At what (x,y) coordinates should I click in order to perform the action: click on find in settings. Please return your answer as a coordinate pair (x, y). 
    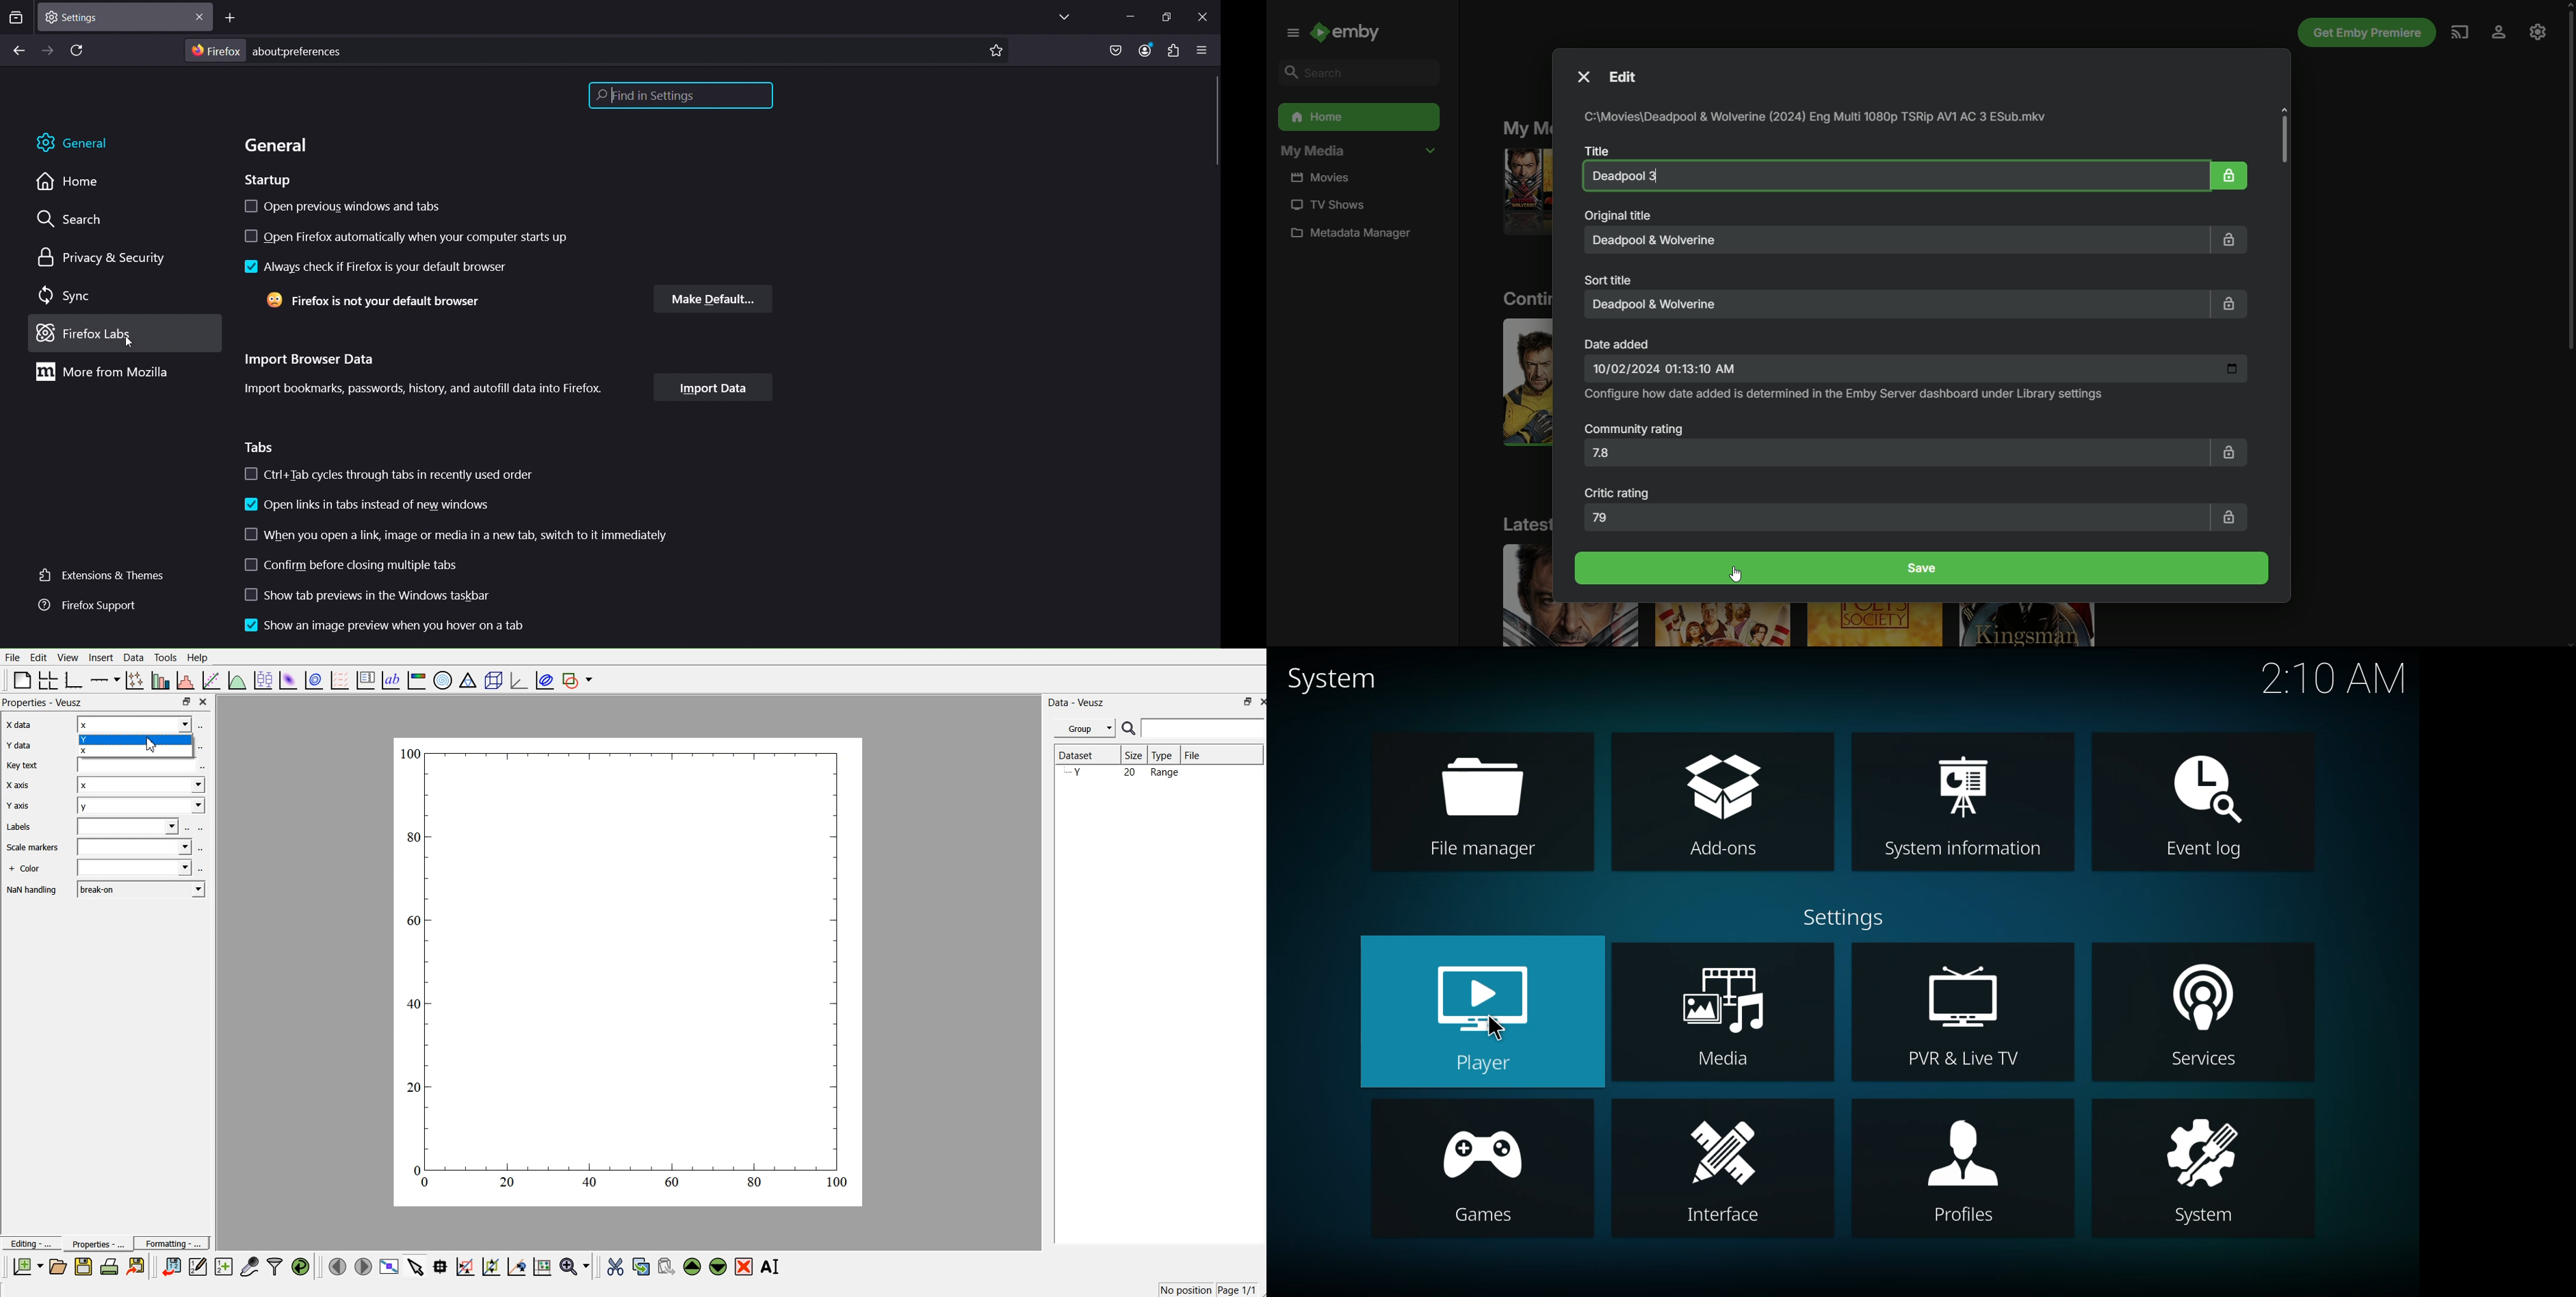
    Looking at the image, I should click on (680, 97).